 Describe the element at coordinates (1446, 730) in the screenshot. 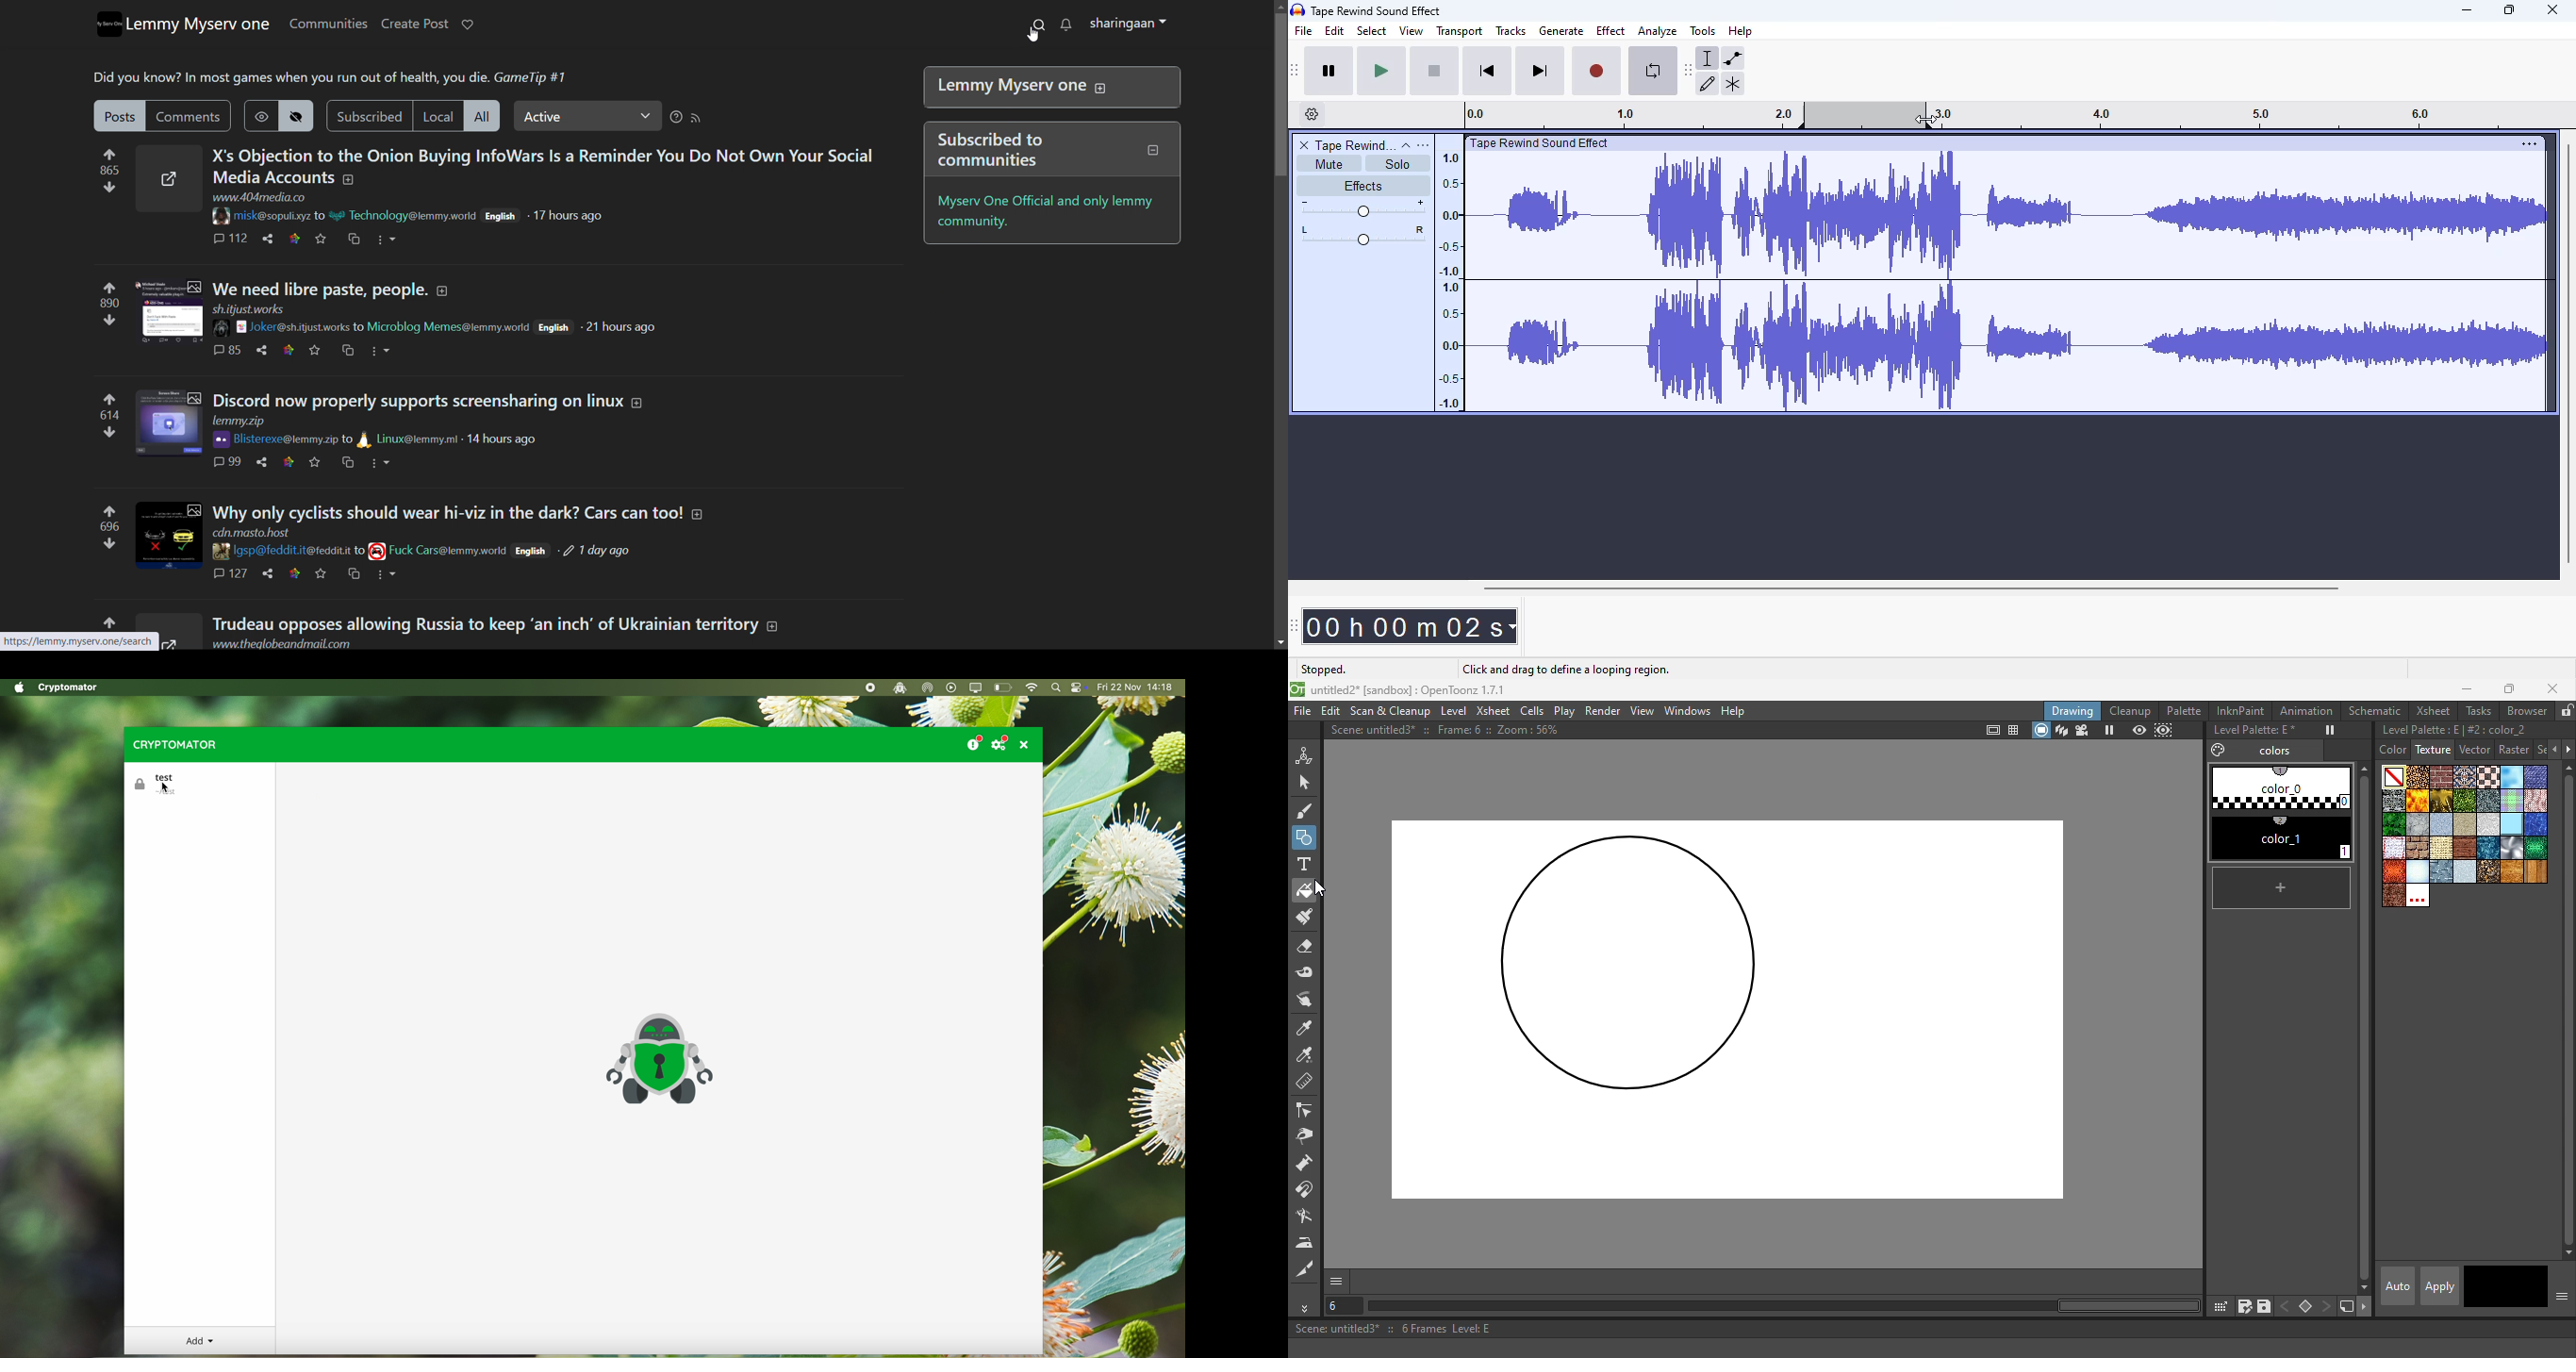

I see `Scene: untitled3* :: Frame: 6 :: Zoom: 56%` at that location.